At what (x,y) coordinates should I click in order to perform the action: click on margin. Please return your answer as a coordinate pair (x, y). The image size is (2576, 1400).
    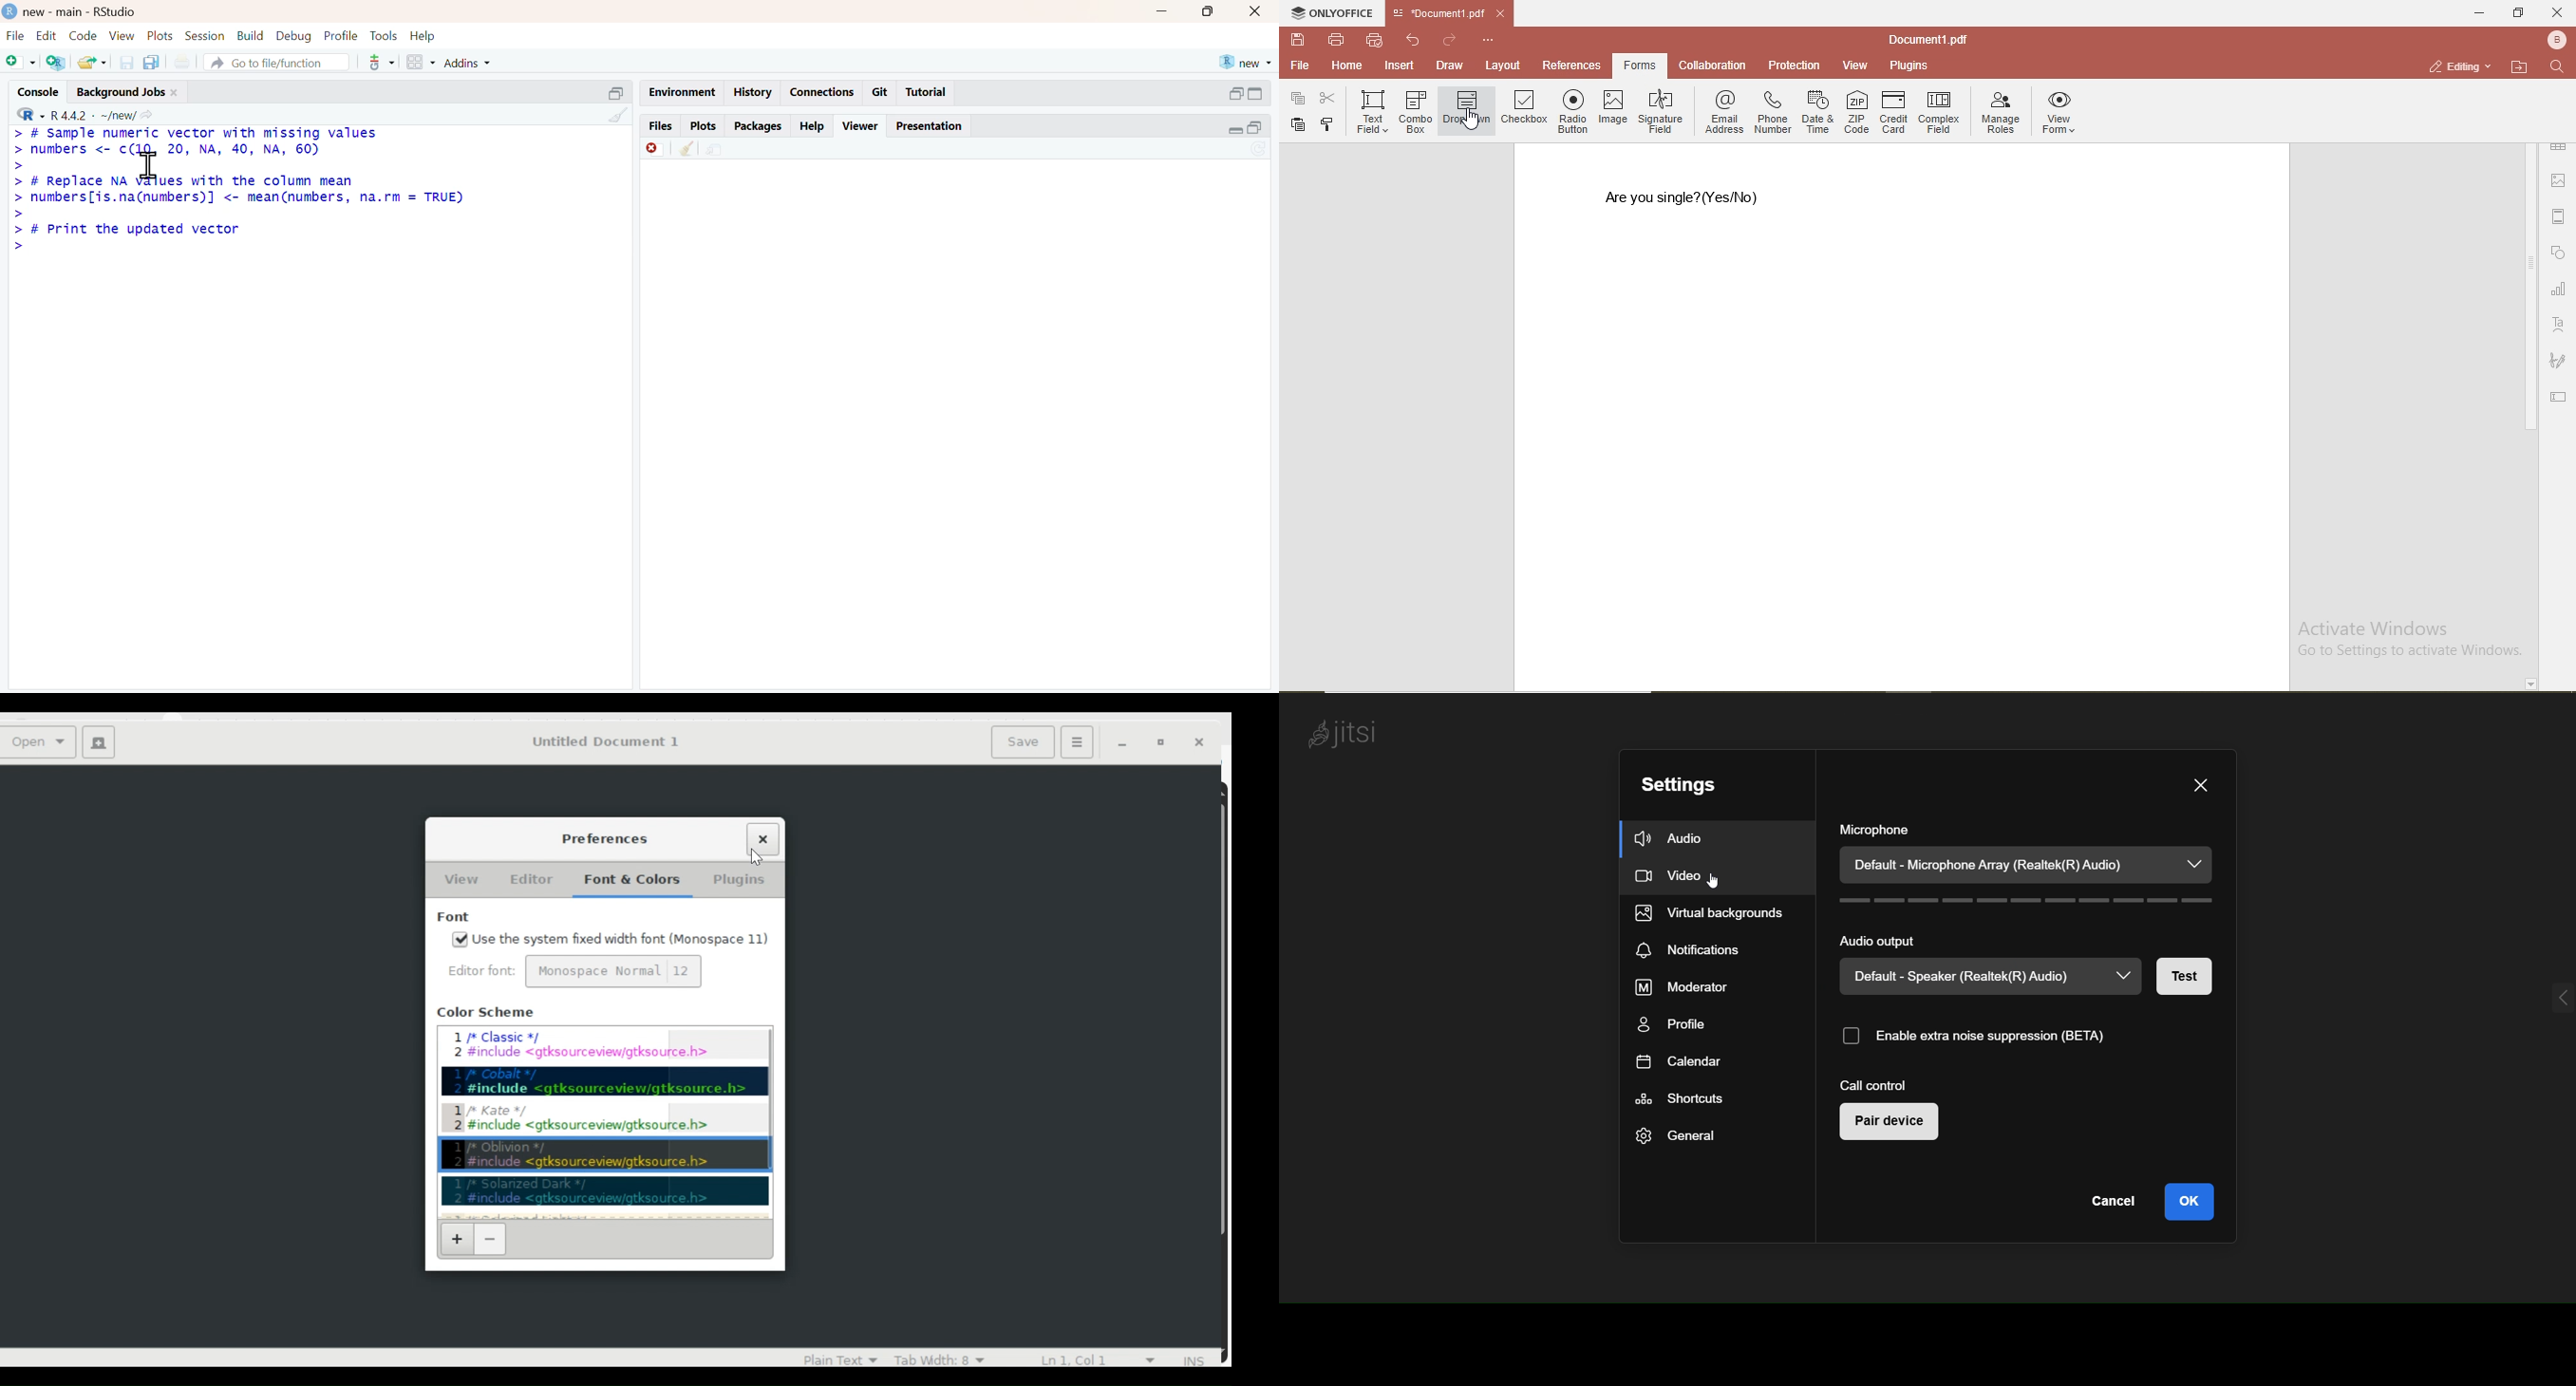
    Looking at the image, I should click on (2559, 214).